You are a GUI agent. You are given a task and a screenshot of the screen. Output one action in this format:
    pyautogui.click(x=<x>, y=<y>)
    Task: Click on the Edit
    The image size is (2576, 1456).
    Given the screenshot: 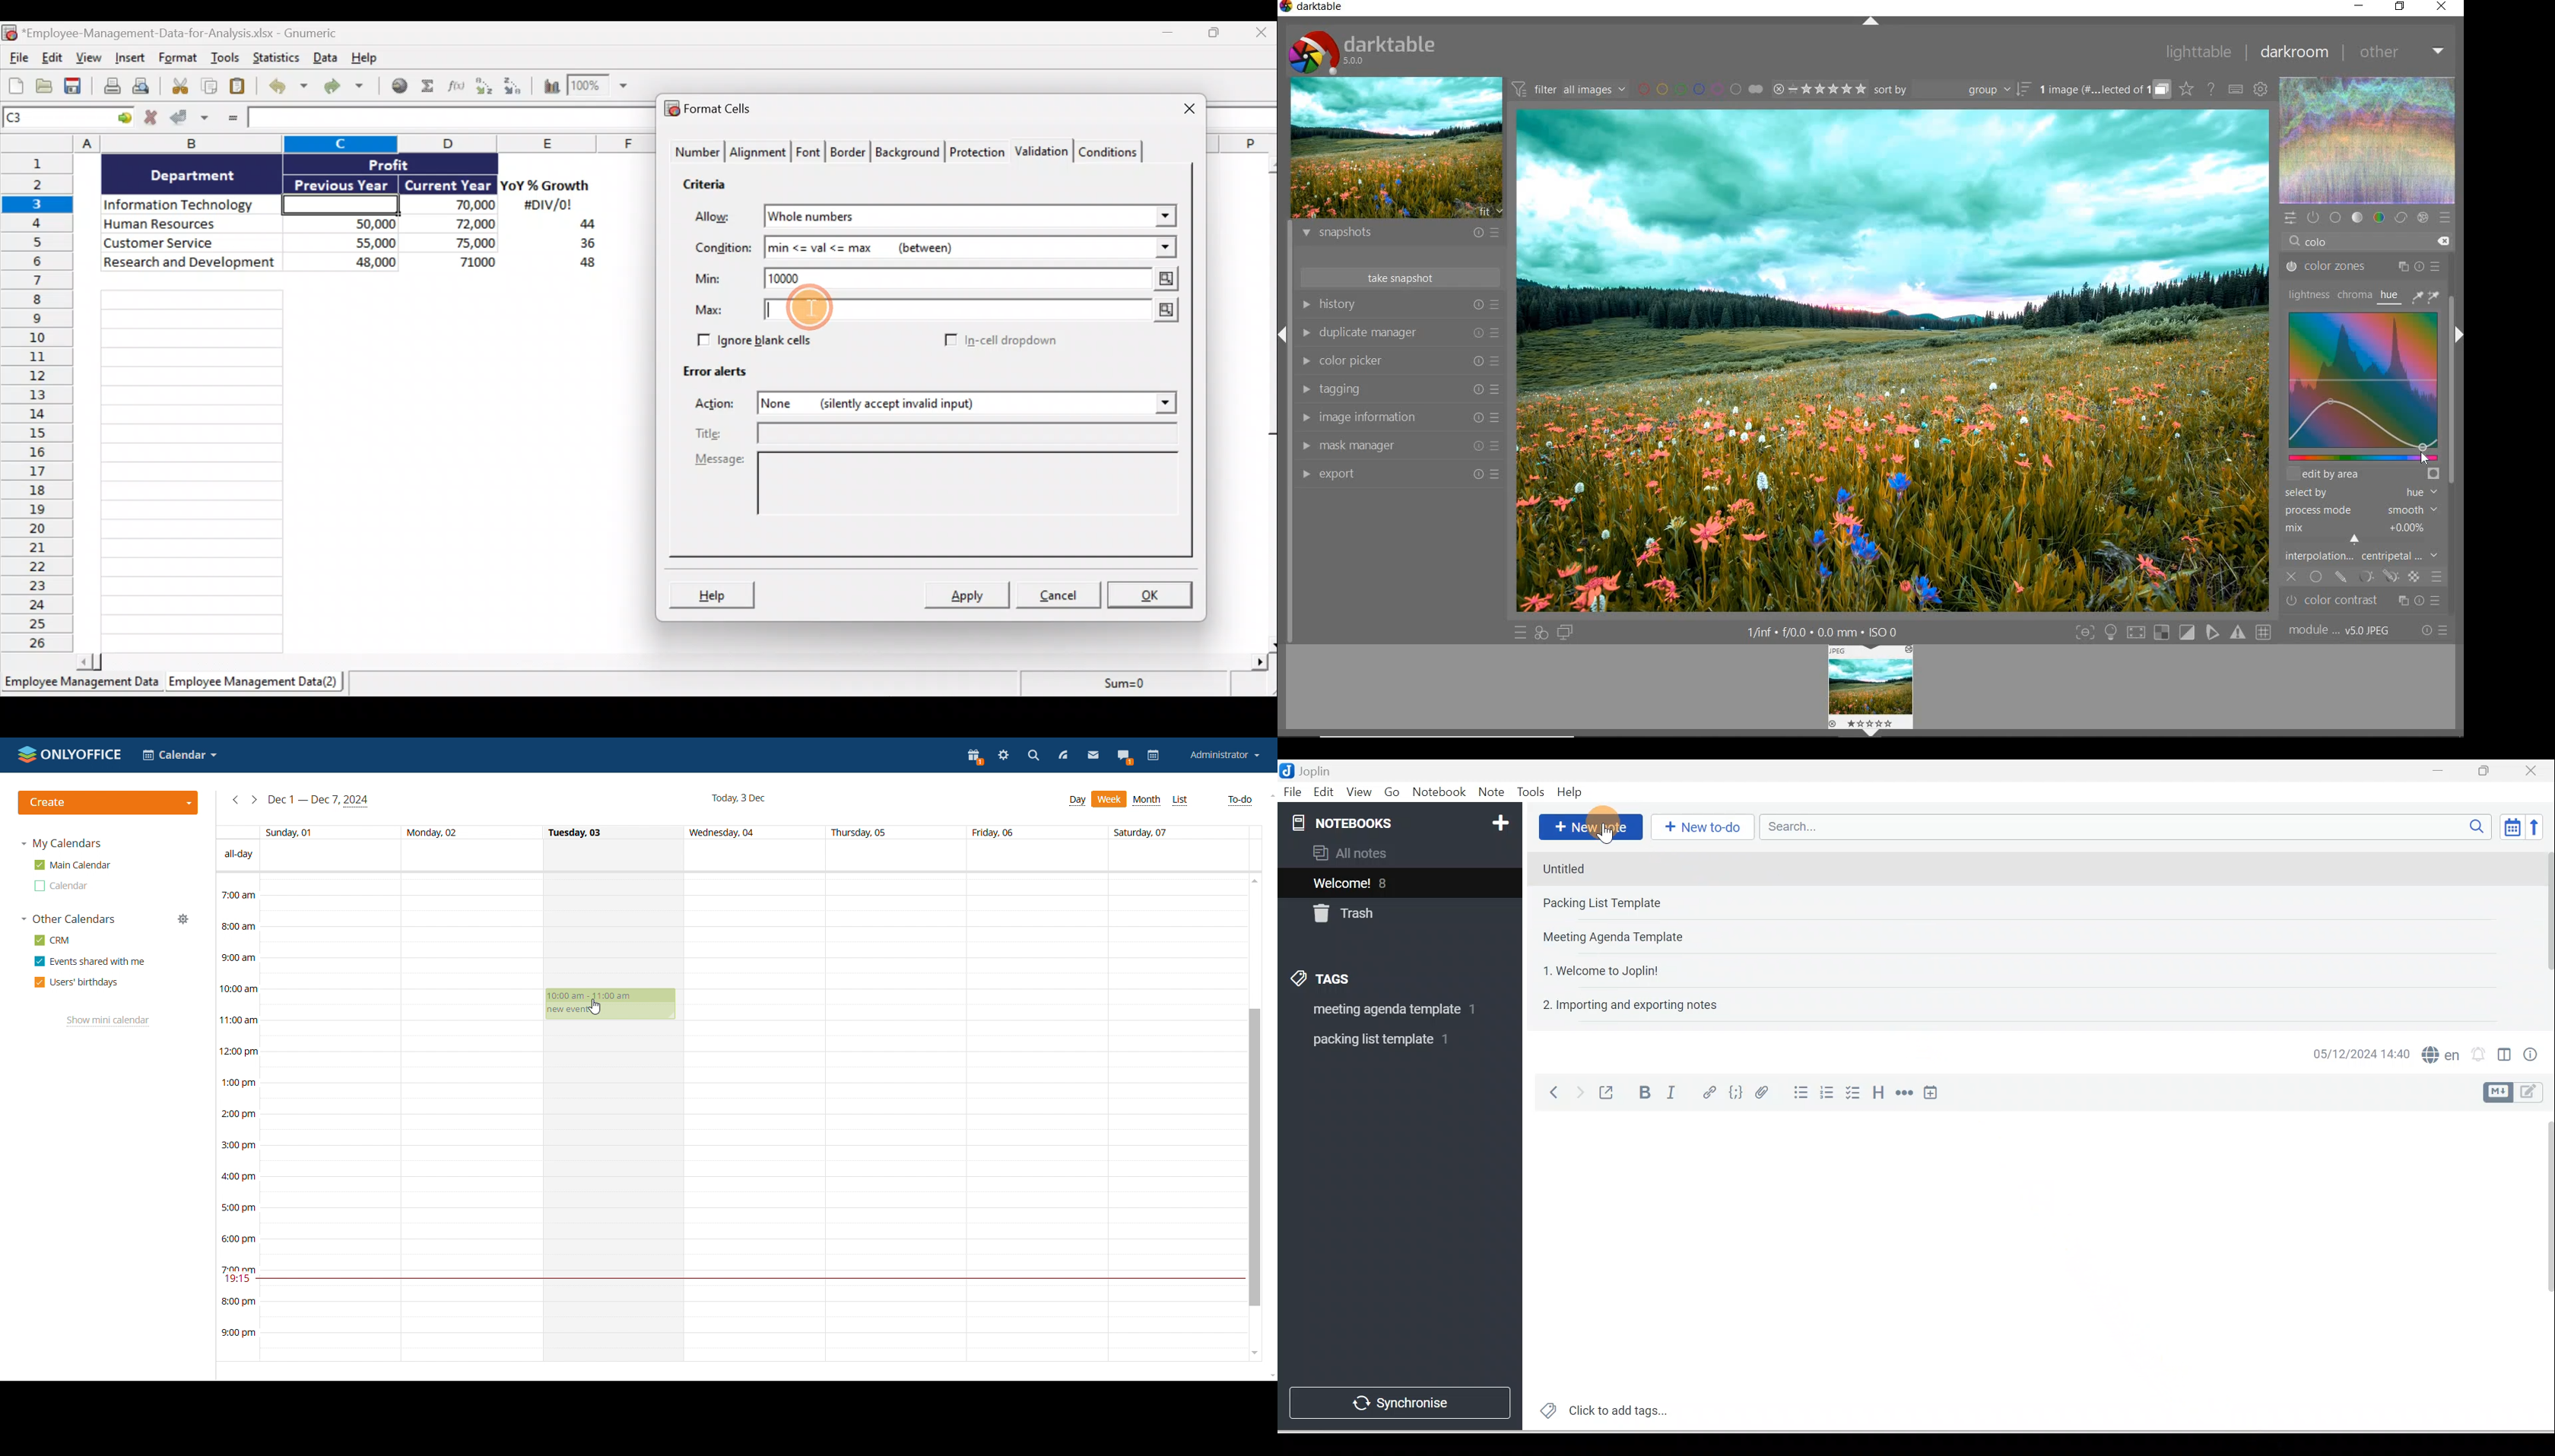 What is the action you would take?
    pyautogui.click(x=1325, y=793)
    